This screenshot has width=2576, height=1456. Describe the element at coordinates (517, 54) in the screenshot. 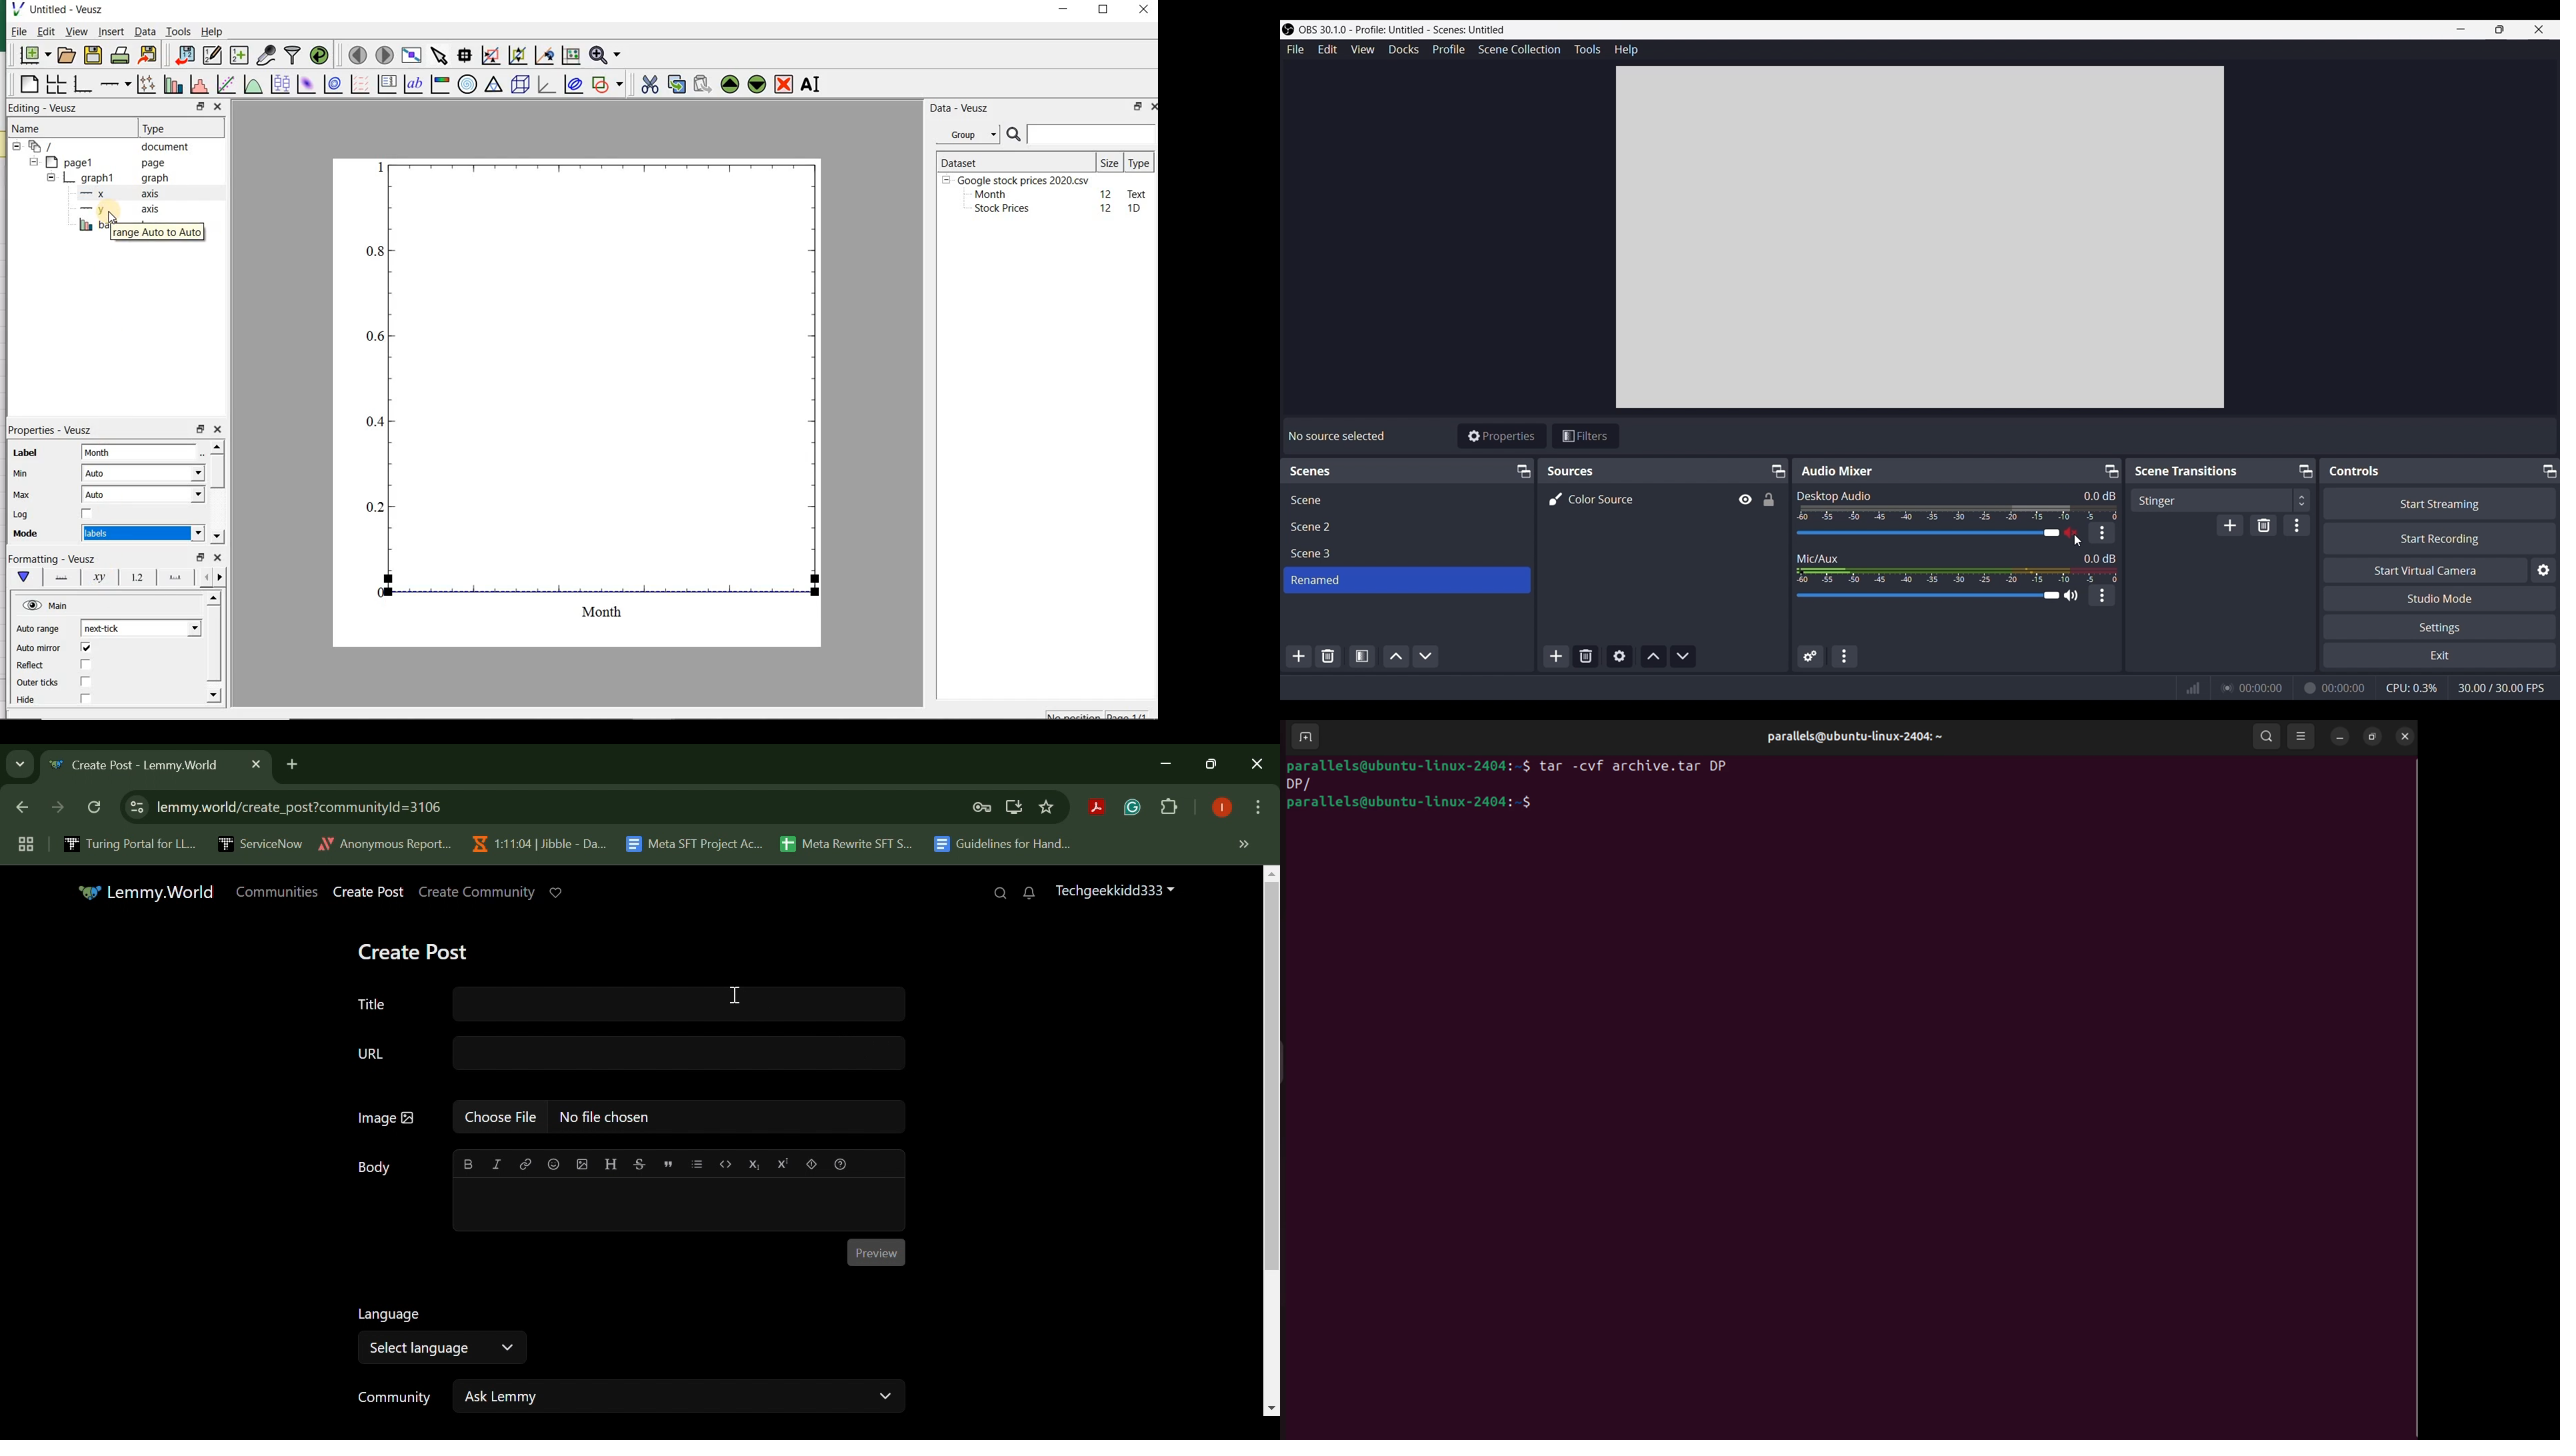

I see `click to zoom out of graph axes` at that location.